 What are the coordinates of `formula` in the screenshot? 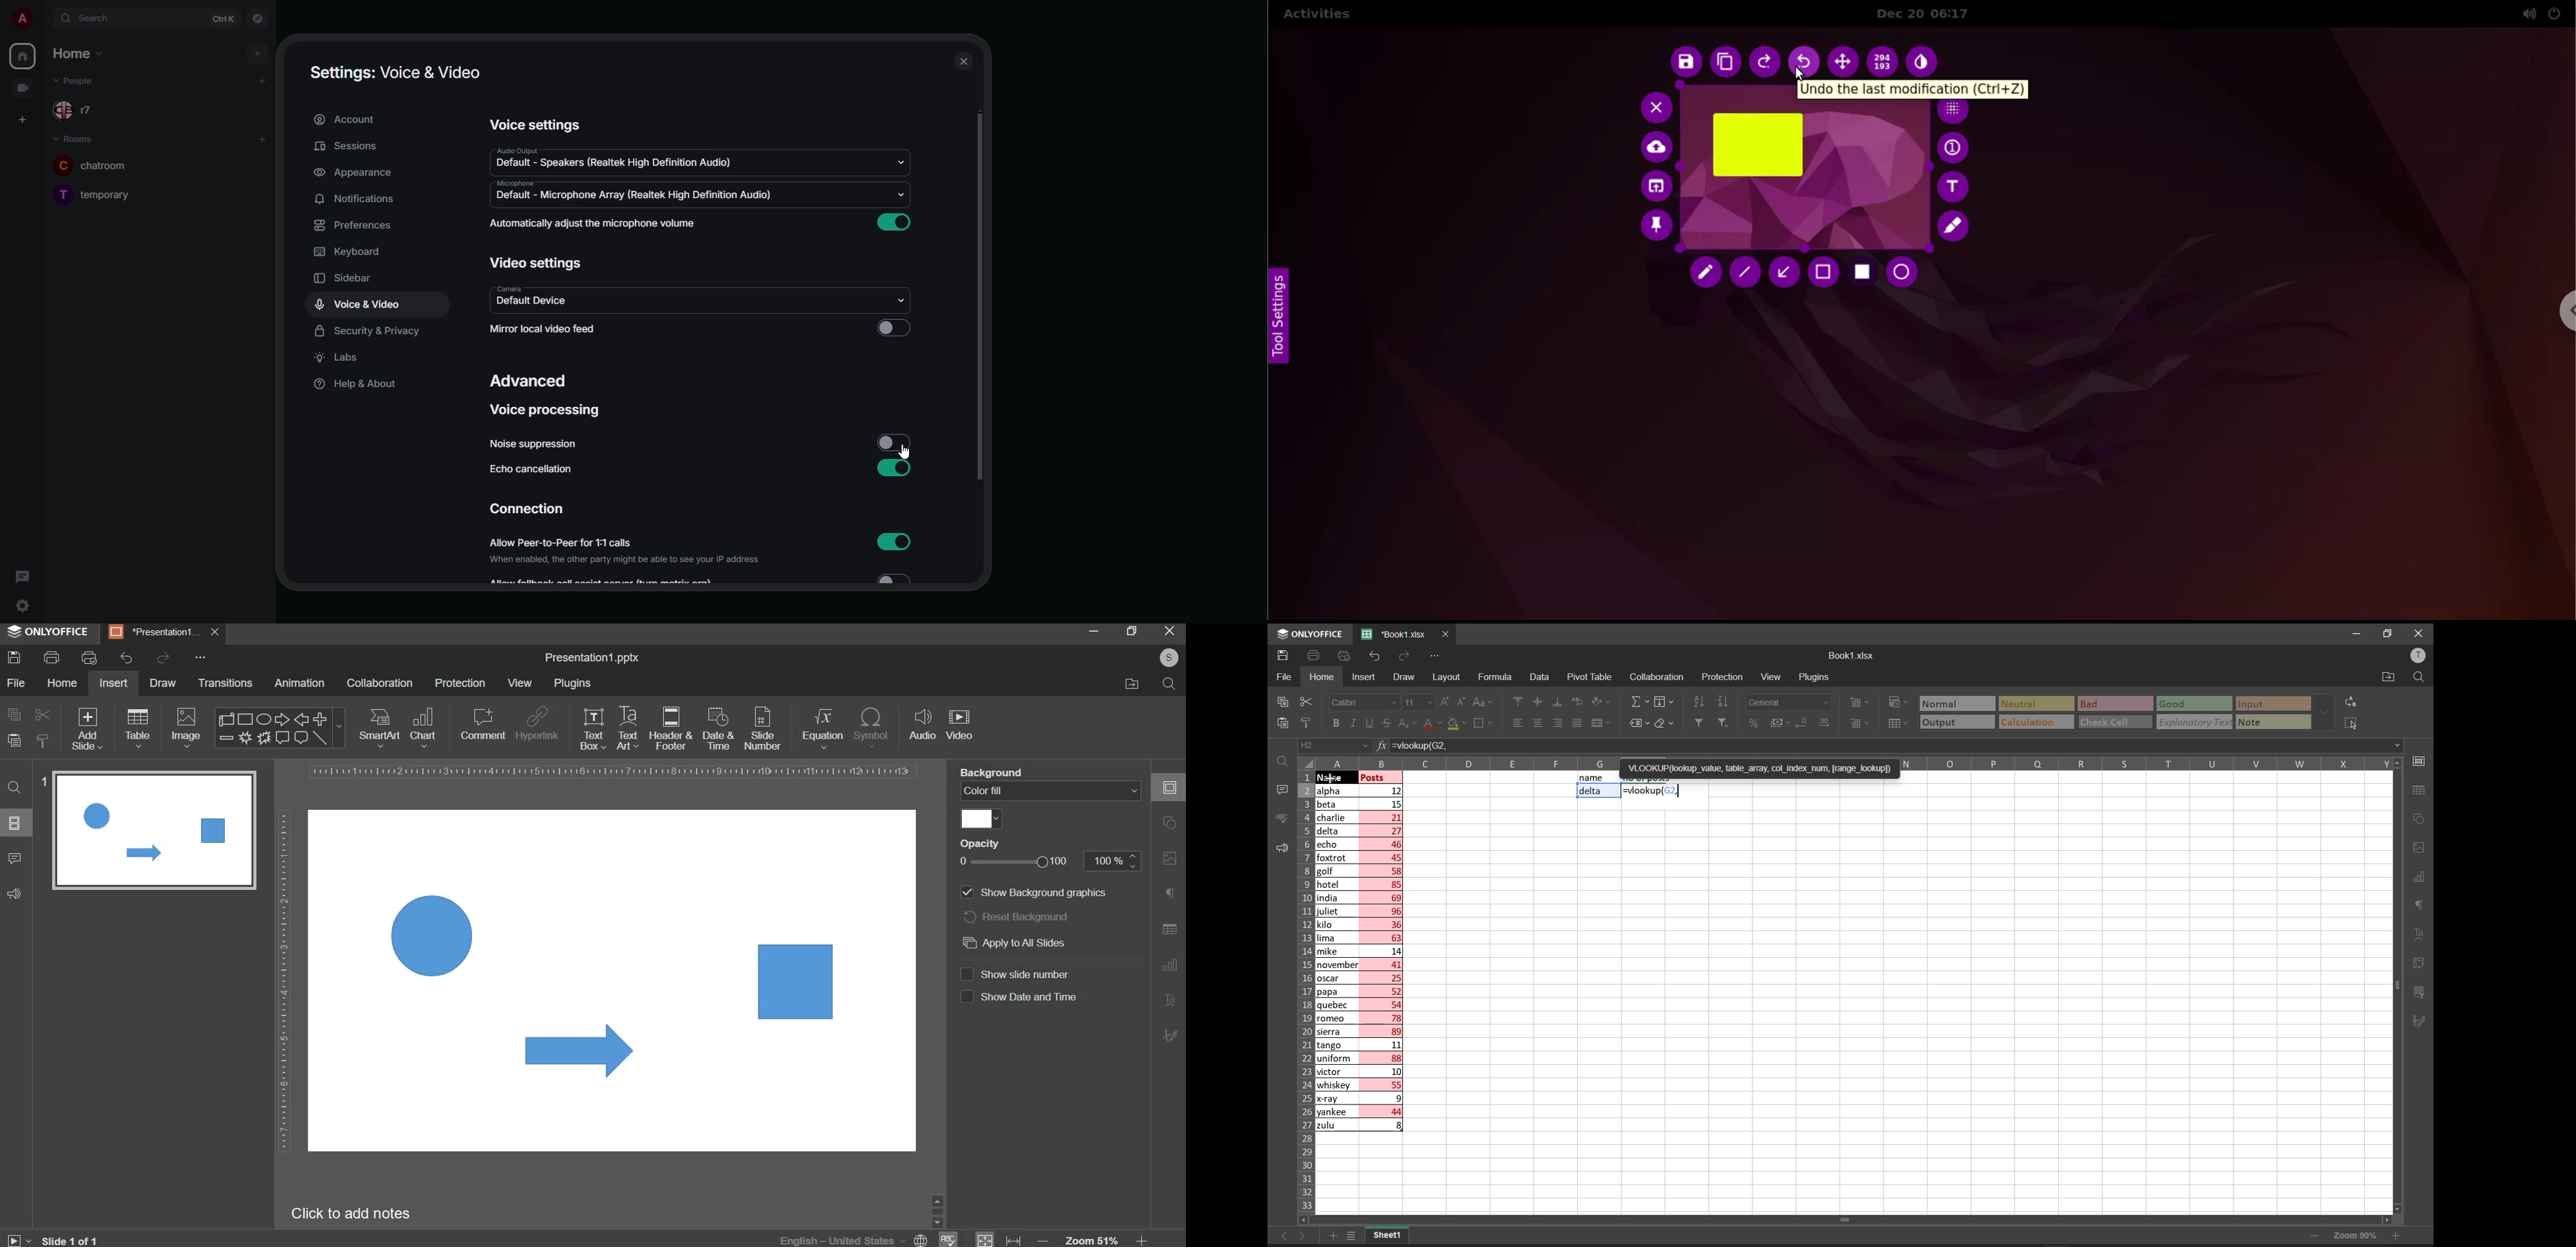 It's located at (1498, 678).